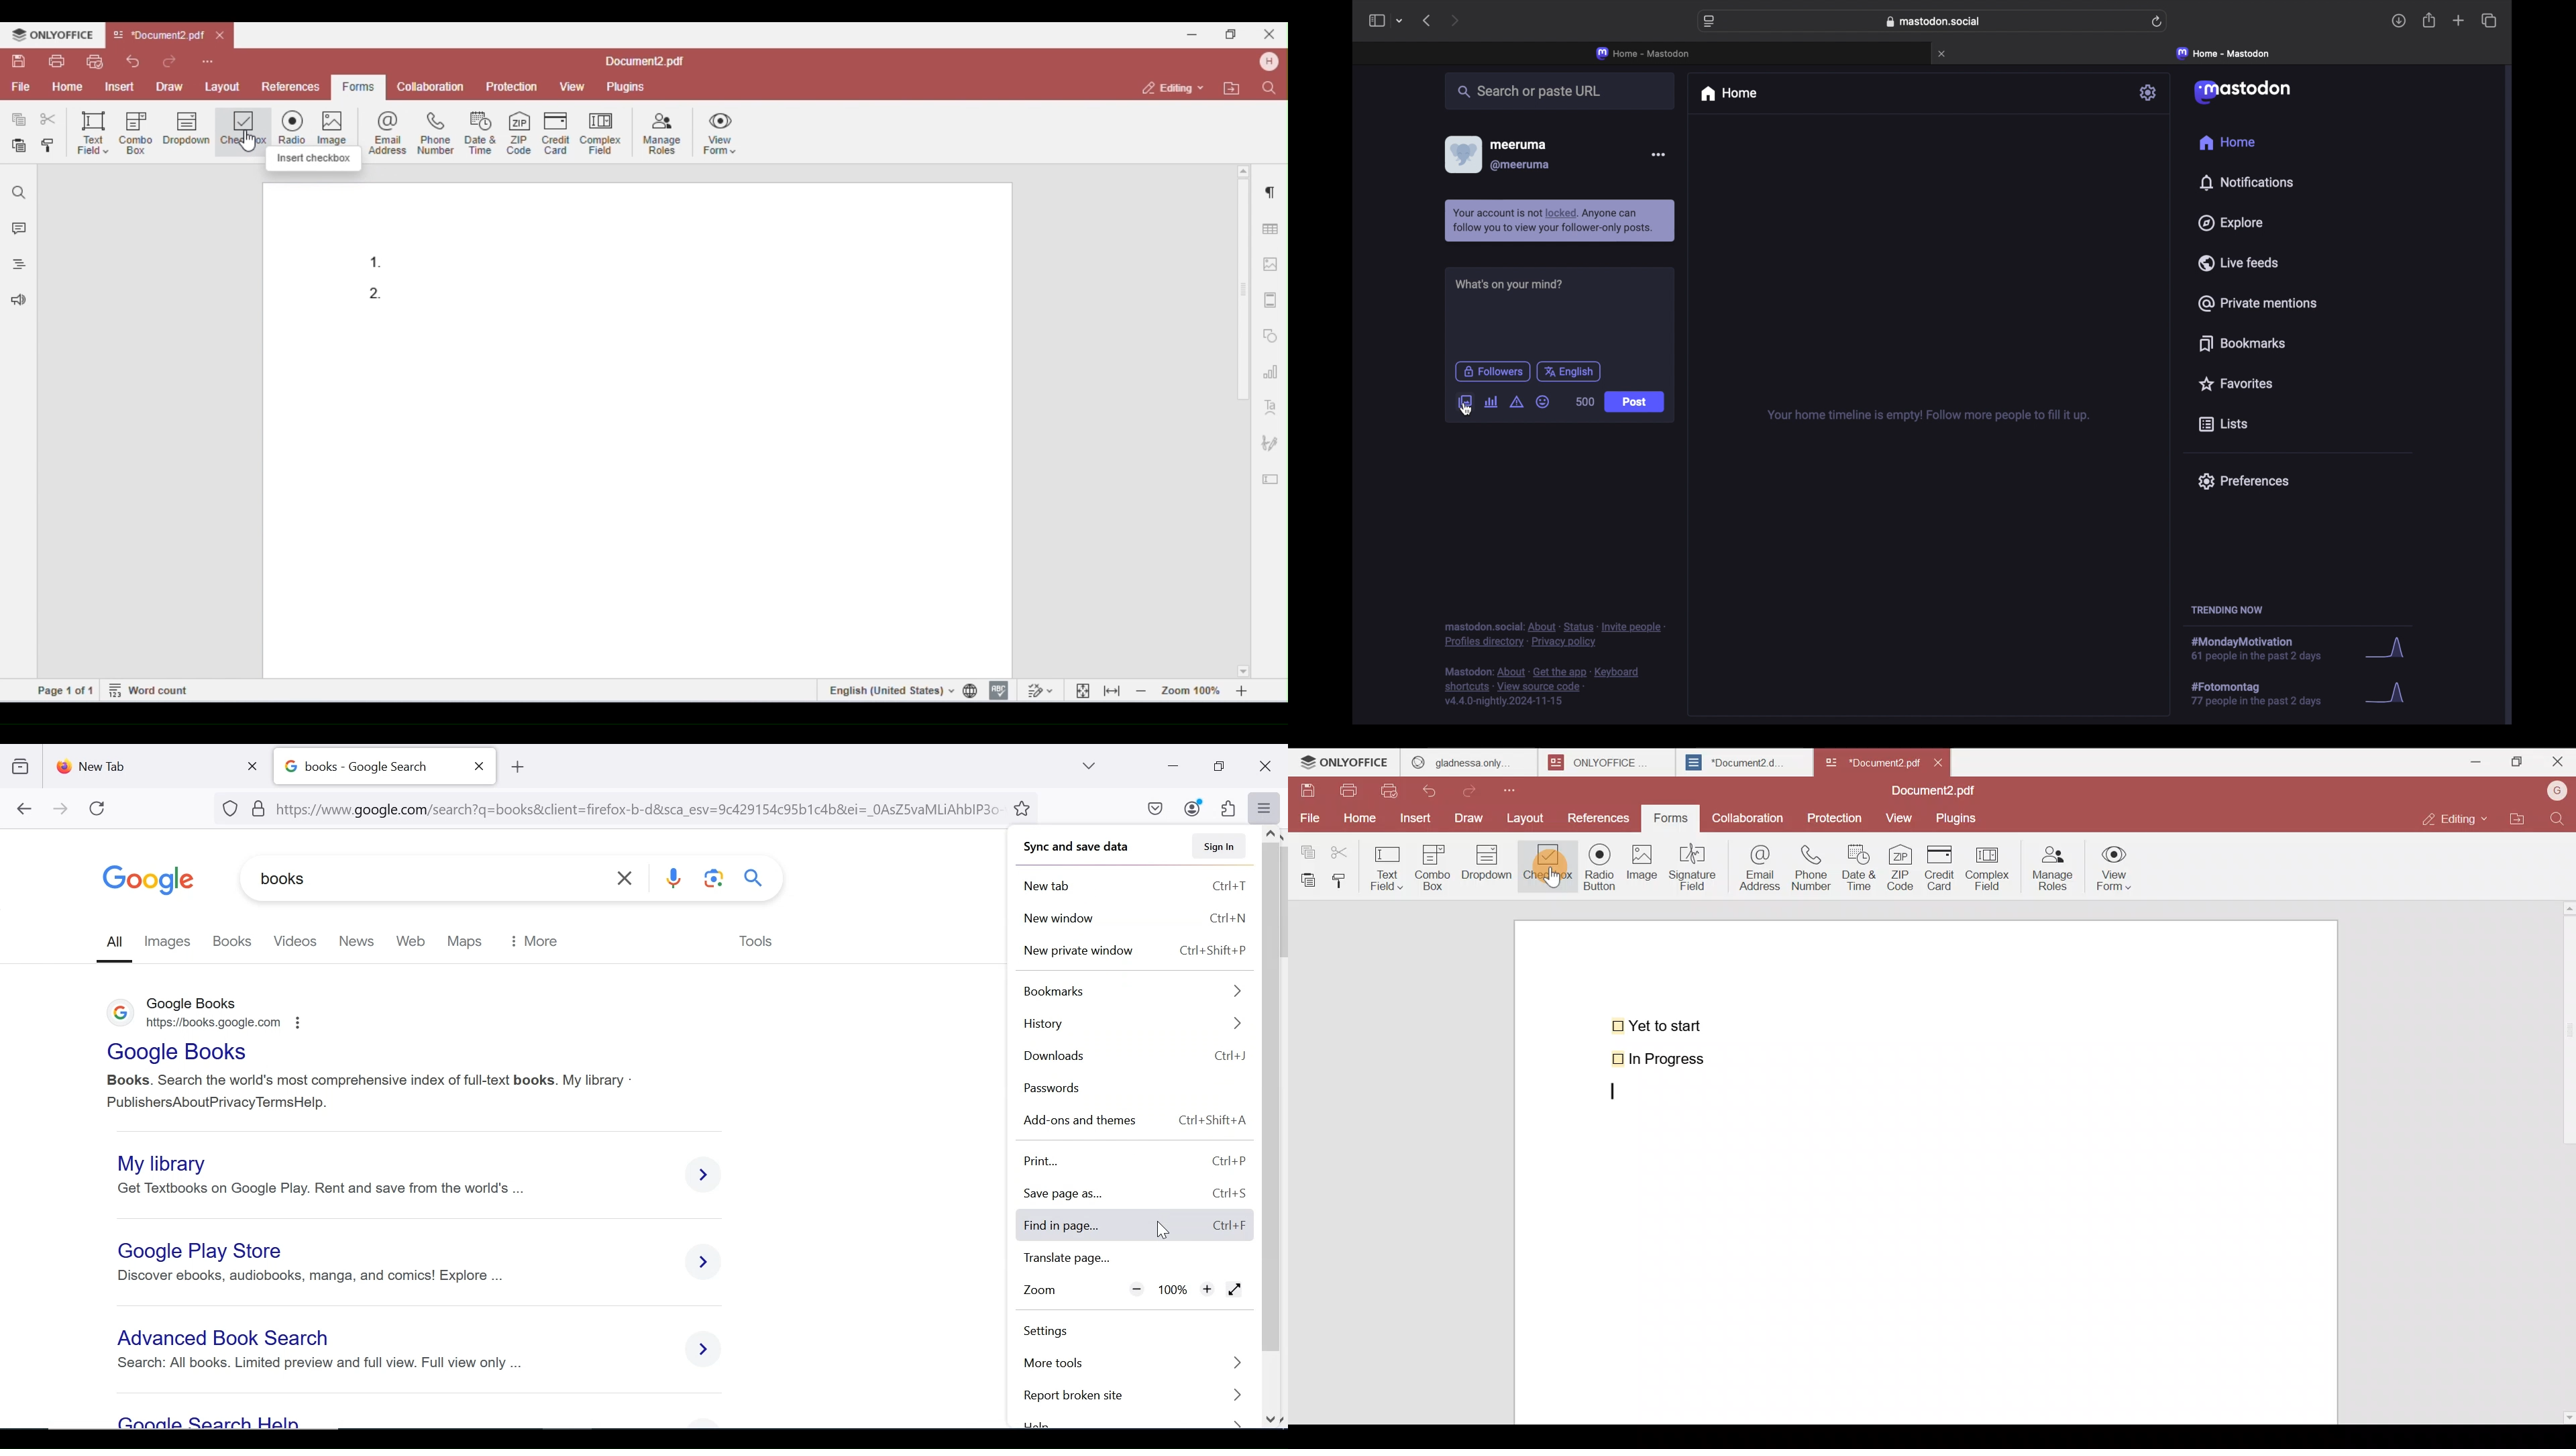 This screenshot has height=1456, width=2576. I want to click on report broken site, so click(1137, 1396).